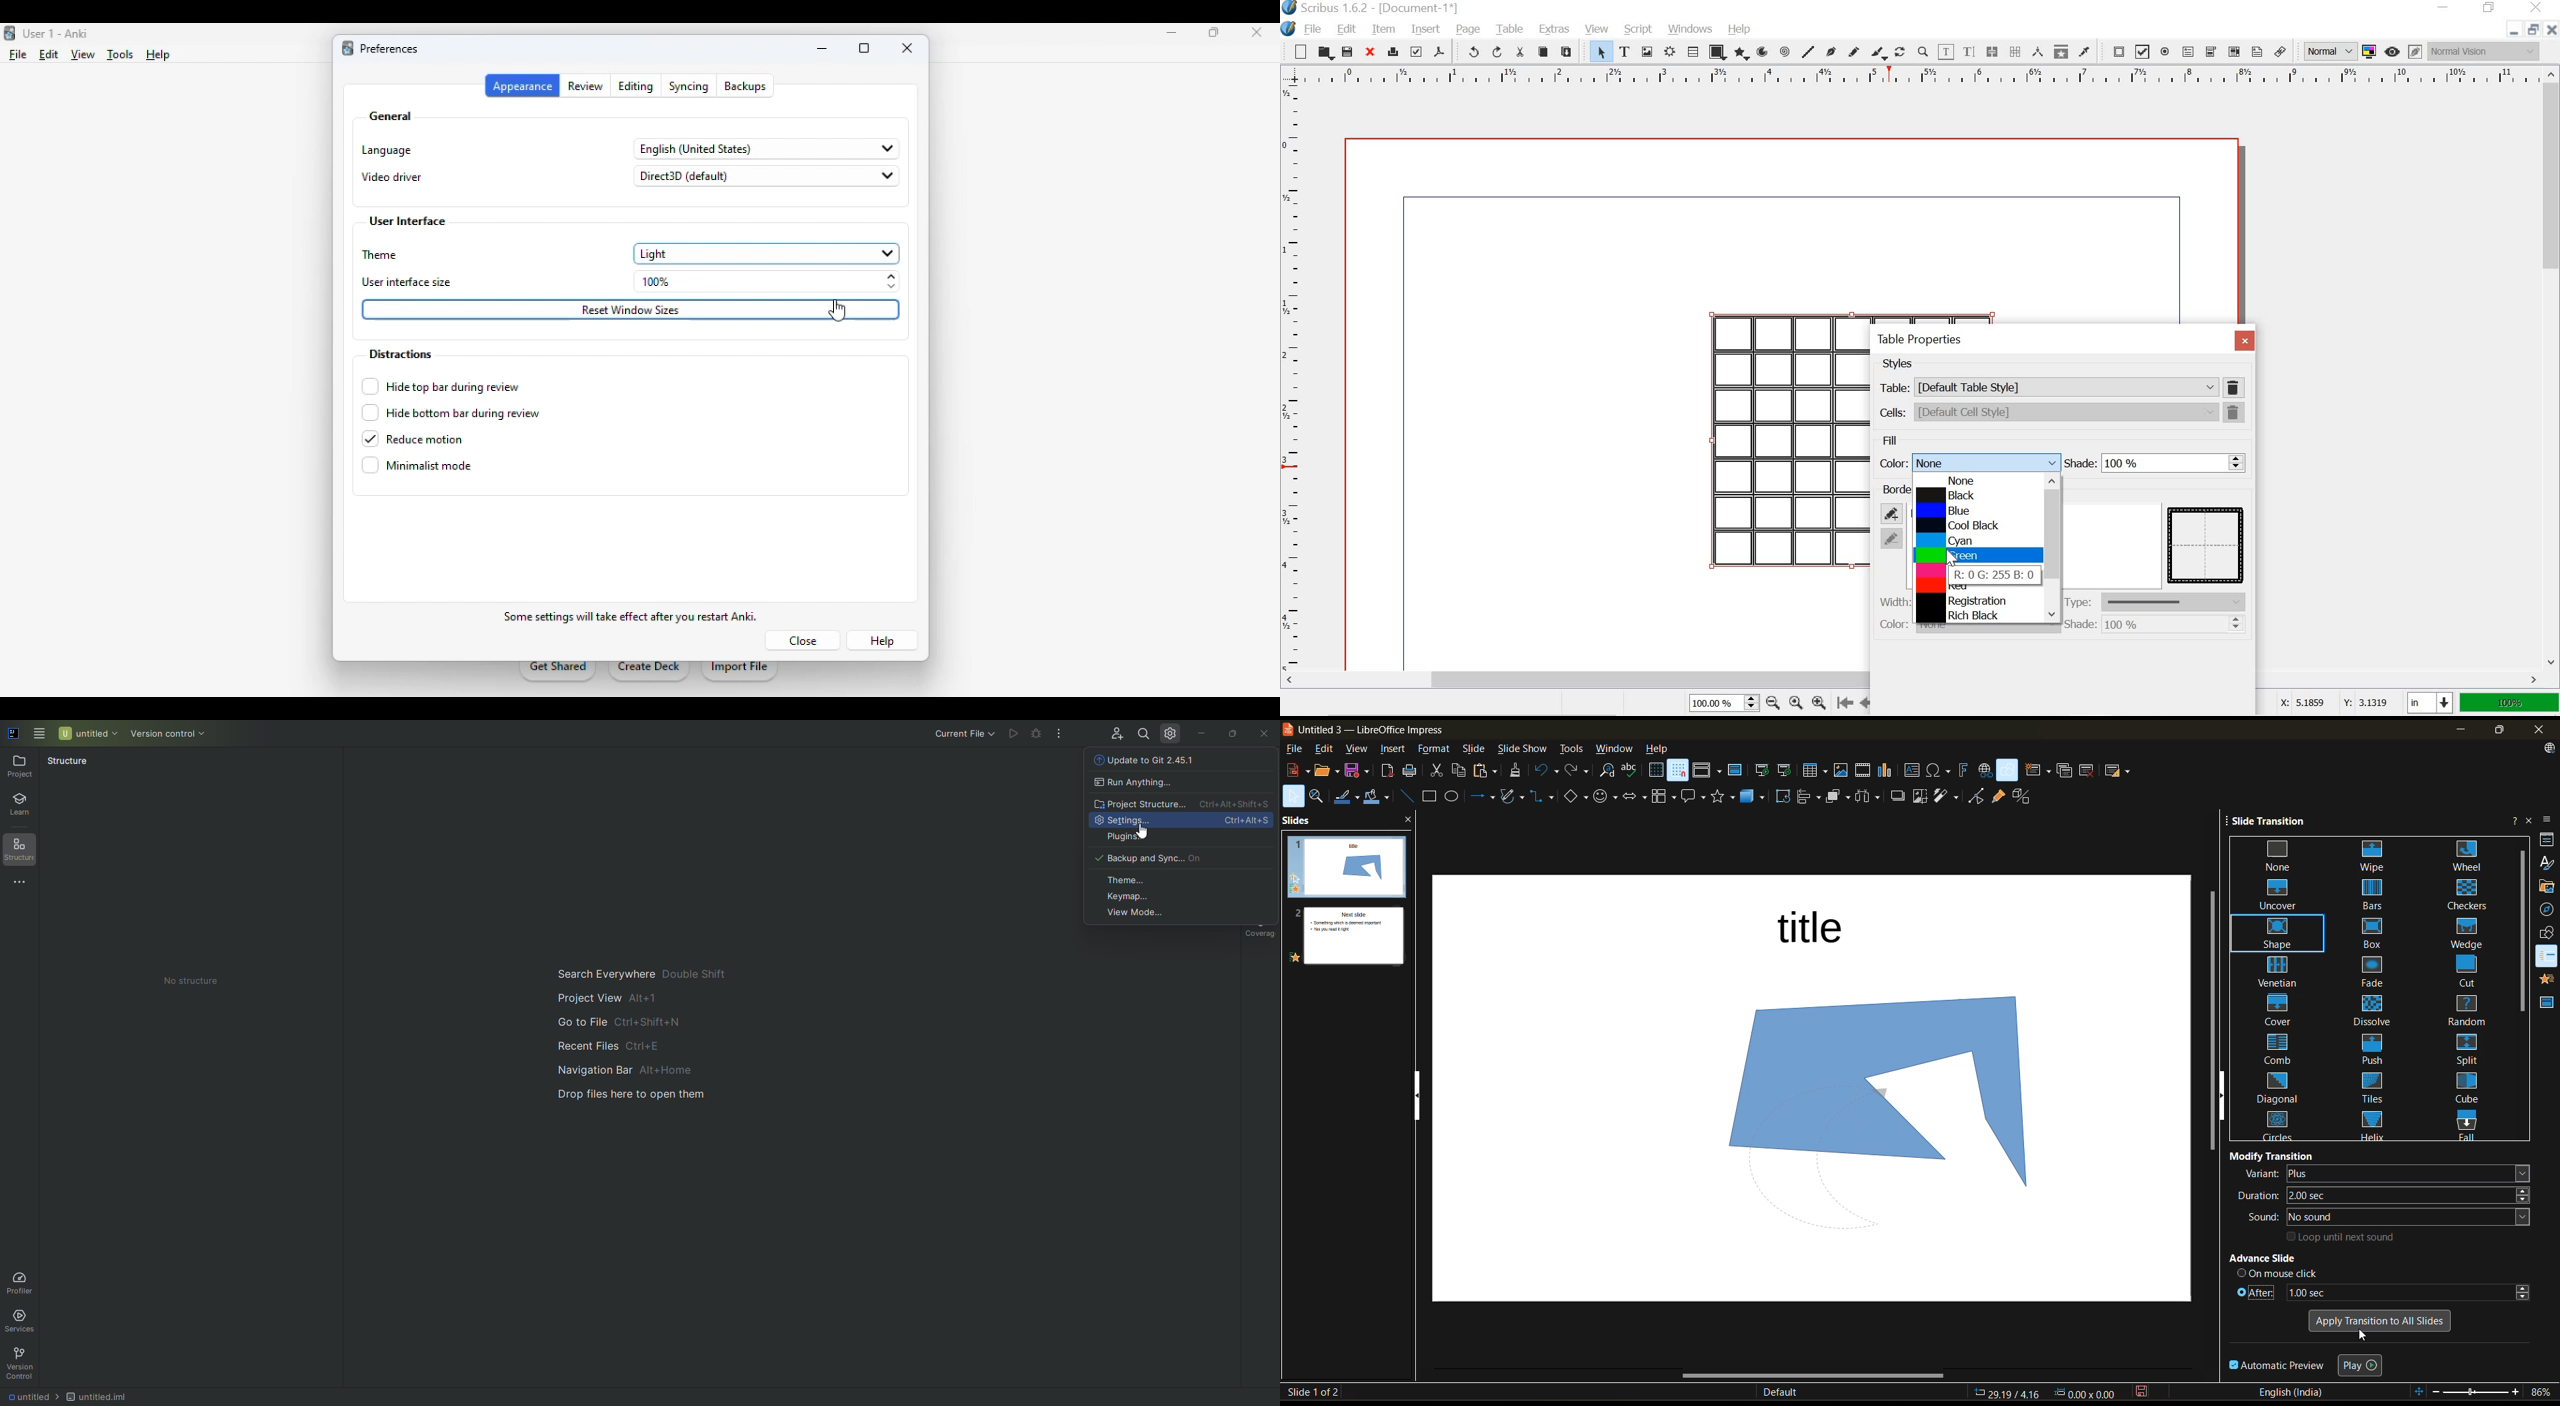  What do you see at coordinates (2187, 51) in the screenshot?
I see `pdf text field` at bounding box center [2187, 51].